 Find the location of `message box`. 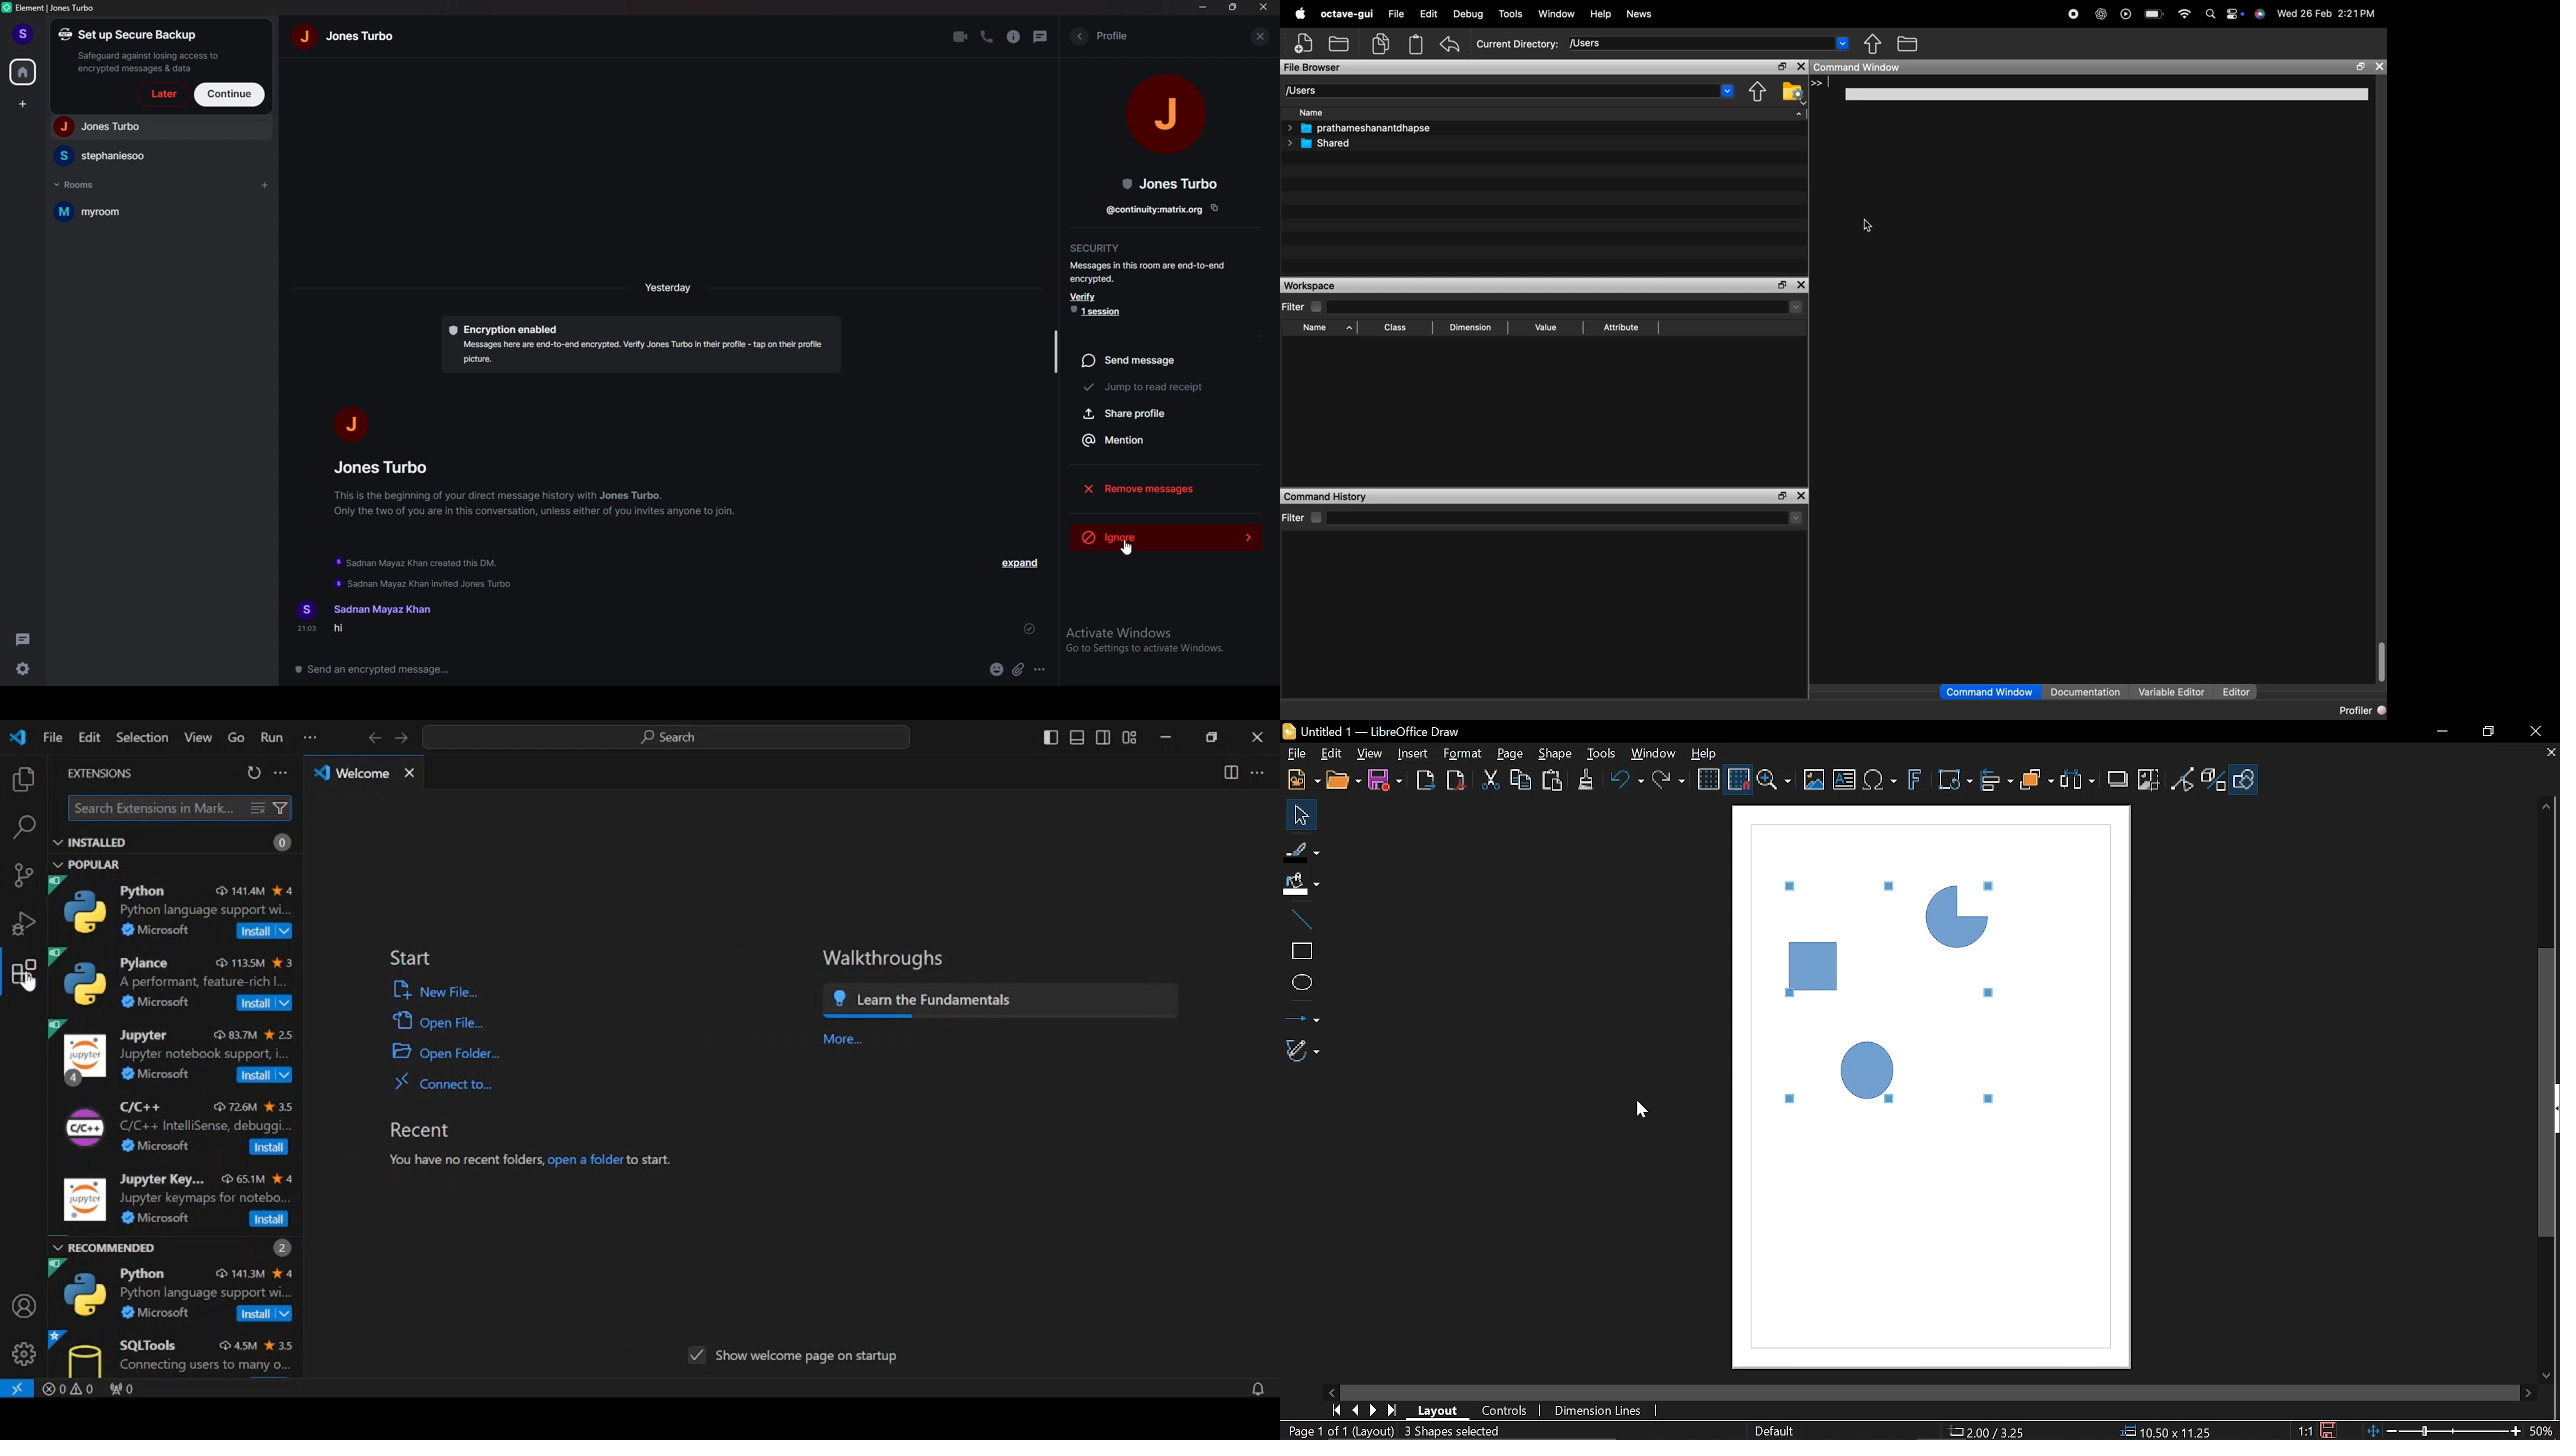

message box is located at coordinates (381, 669).